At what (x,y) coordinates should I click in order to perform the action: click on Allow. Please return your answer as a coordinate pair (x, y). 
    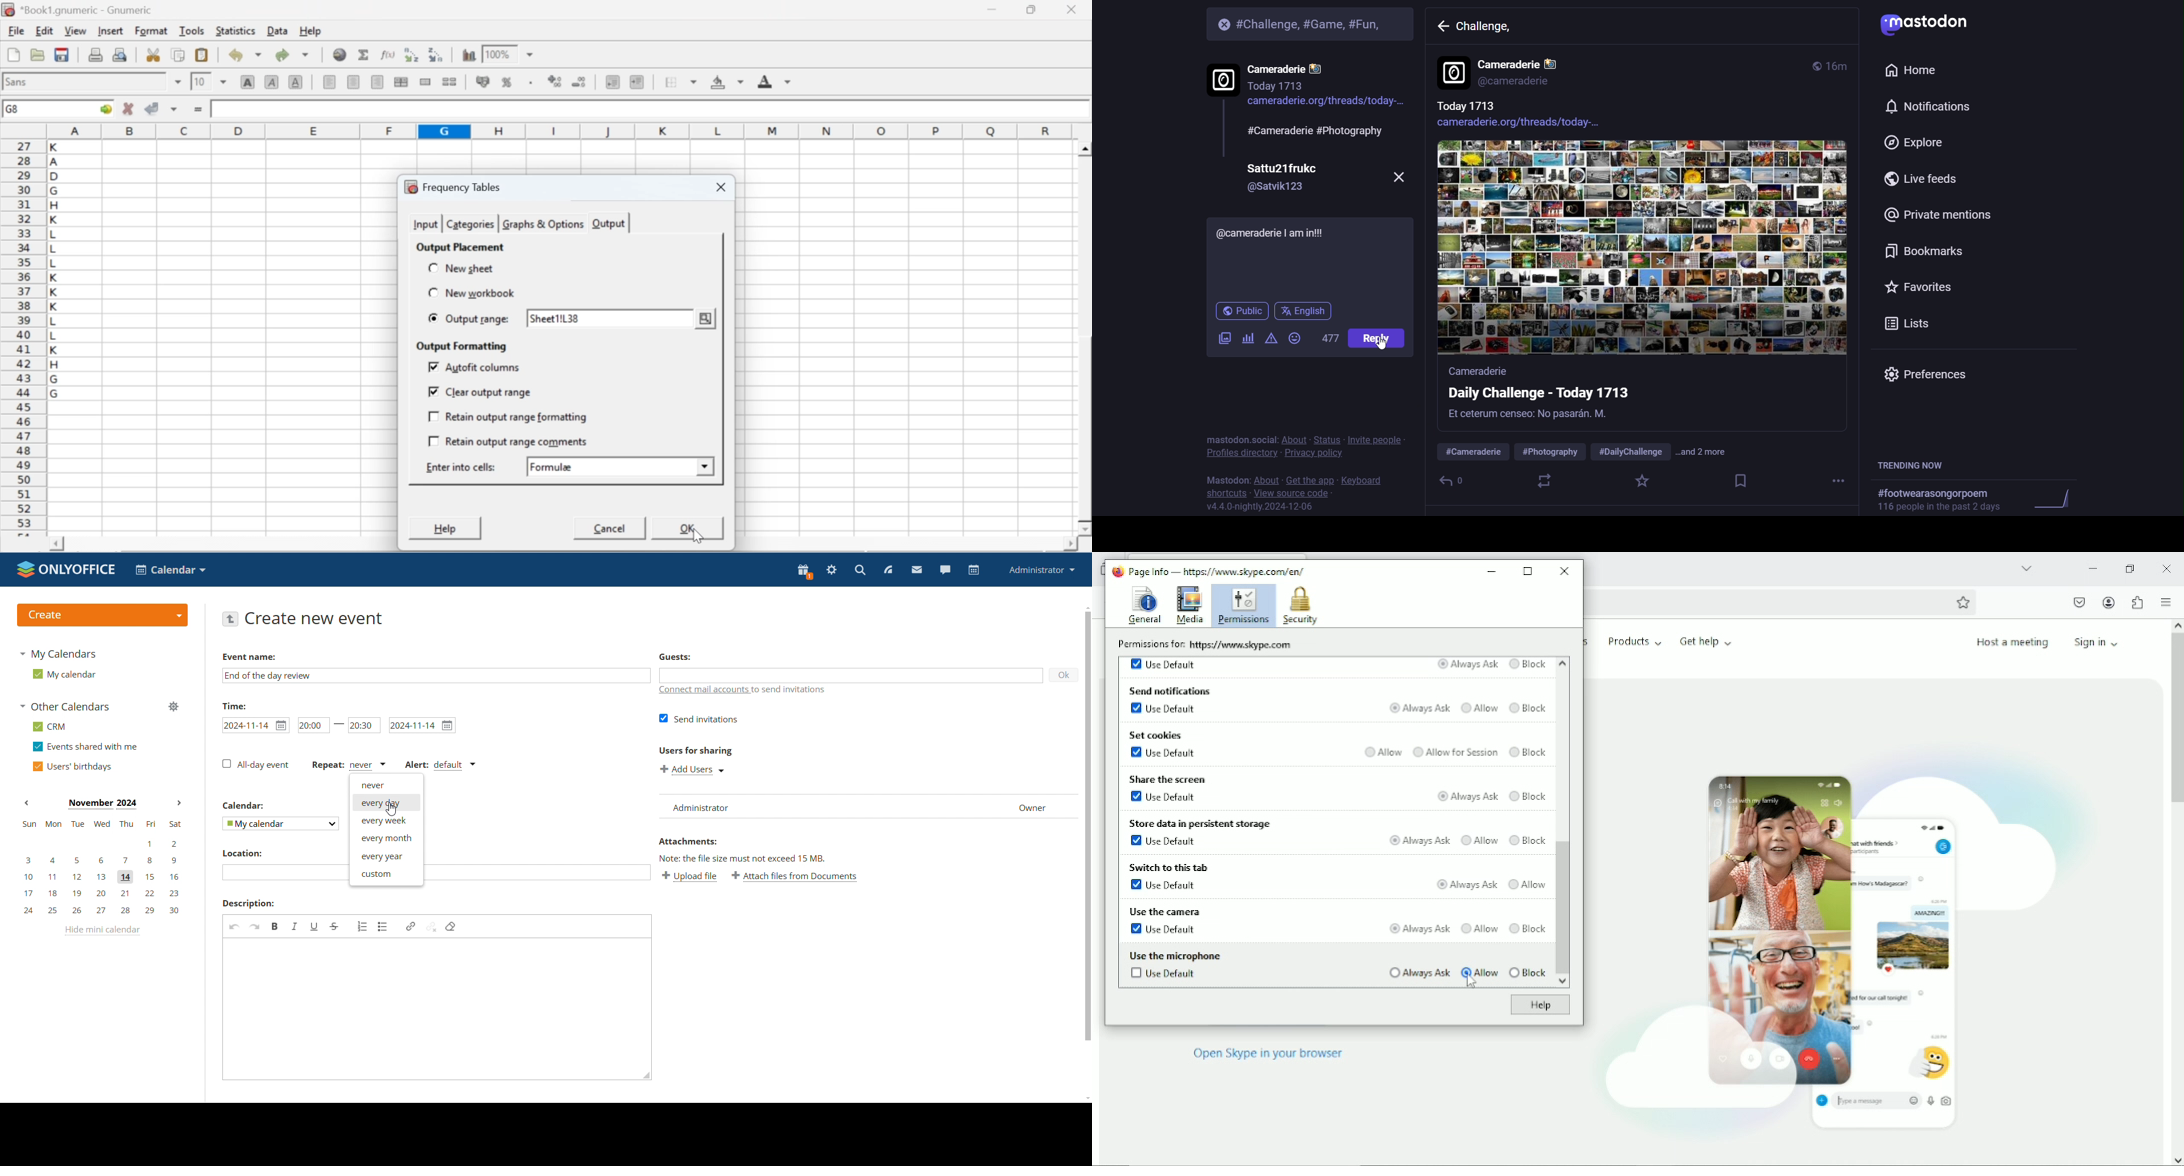
    Looking at the image, I should click on (1478, 927).